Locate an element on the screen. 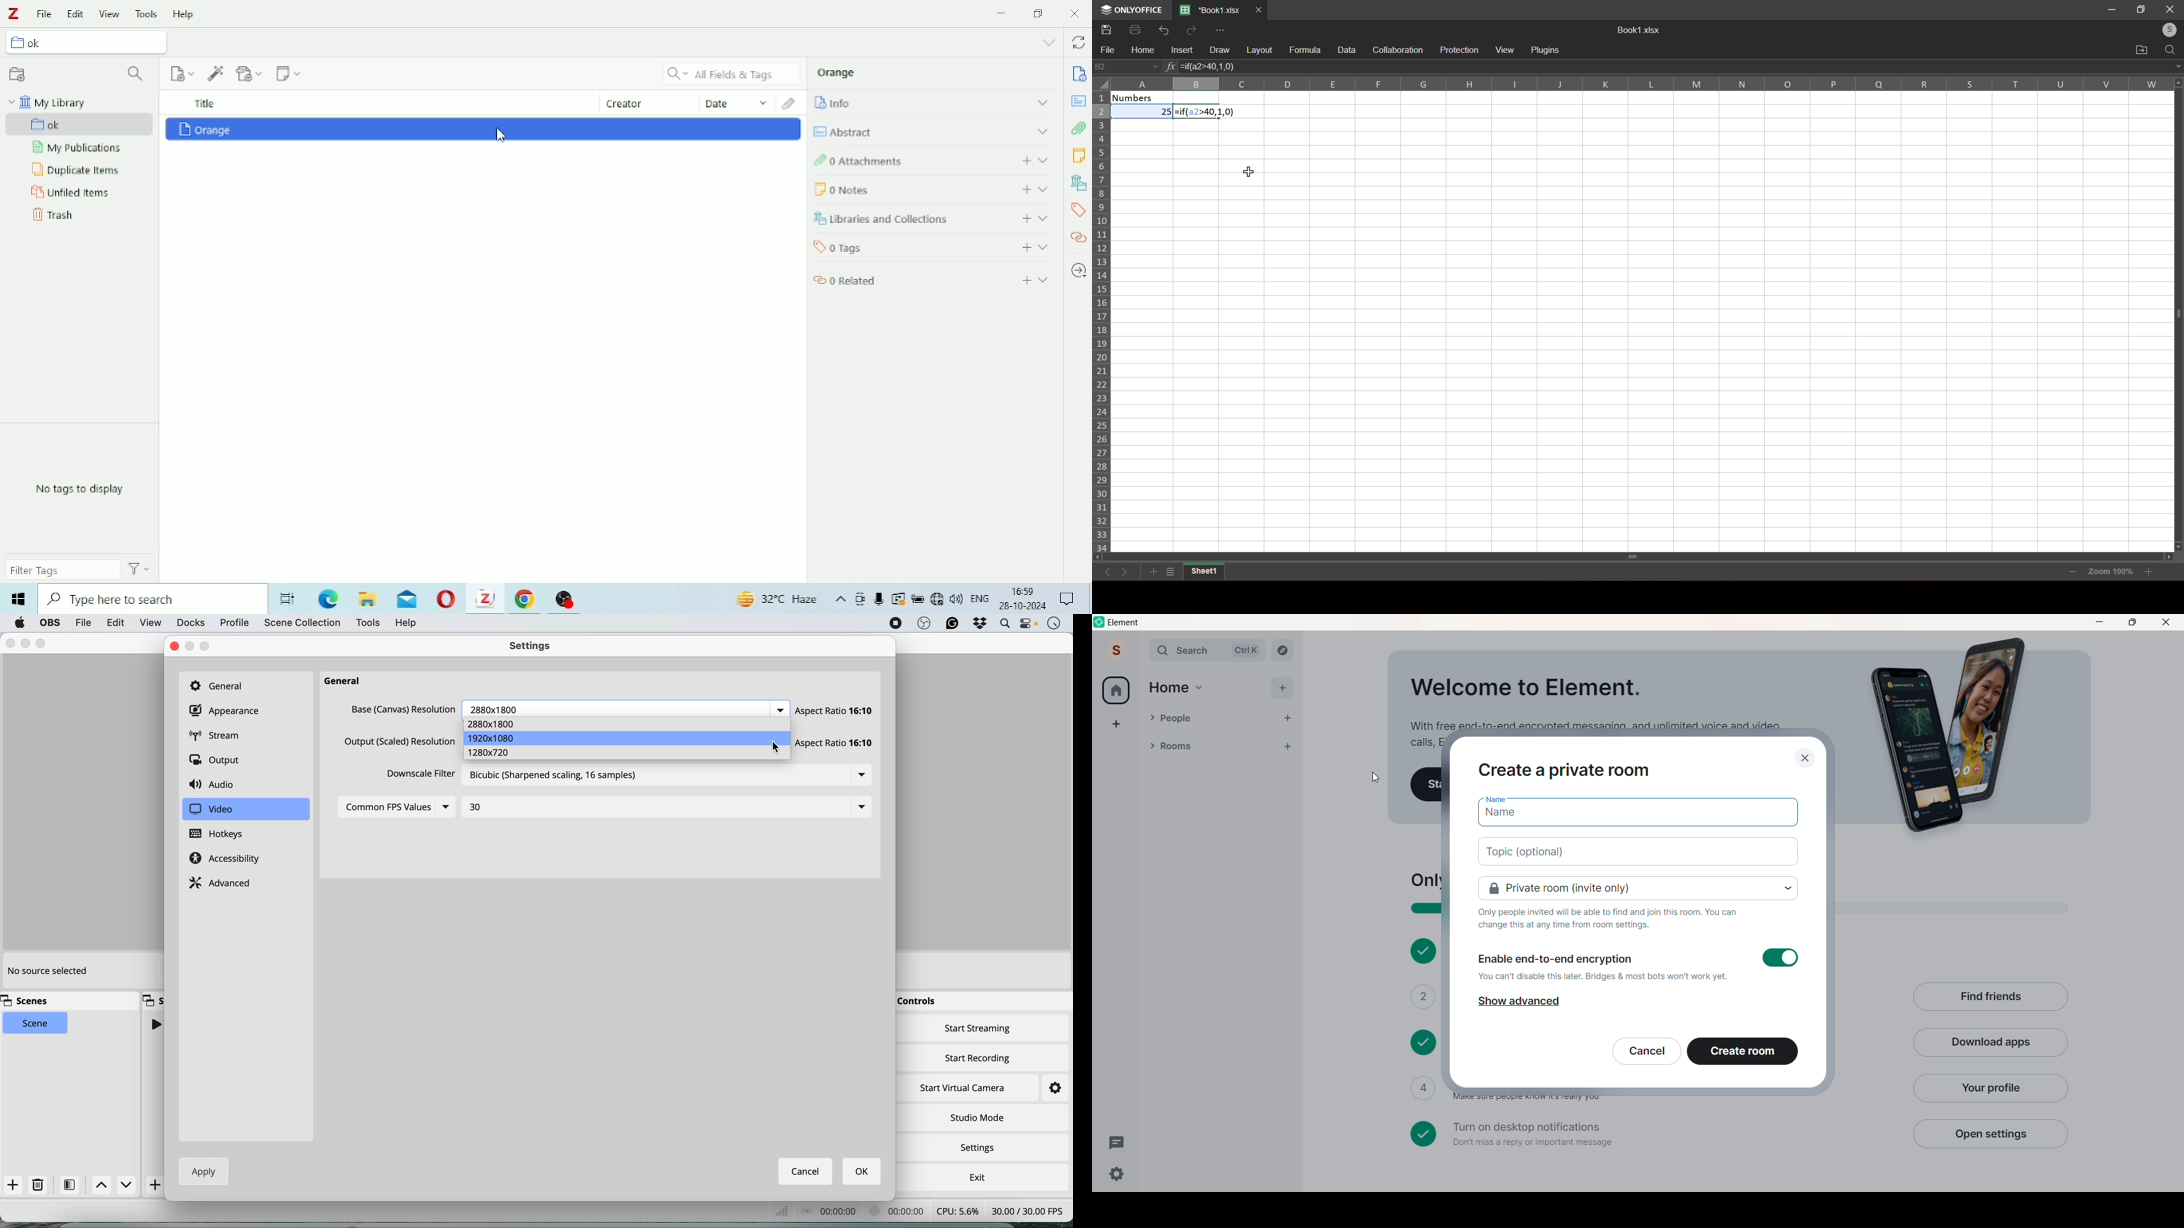 This screenshot has width=2184, height=1232. =if(a2>40,1,0) is located at coordinates (1214, 68).